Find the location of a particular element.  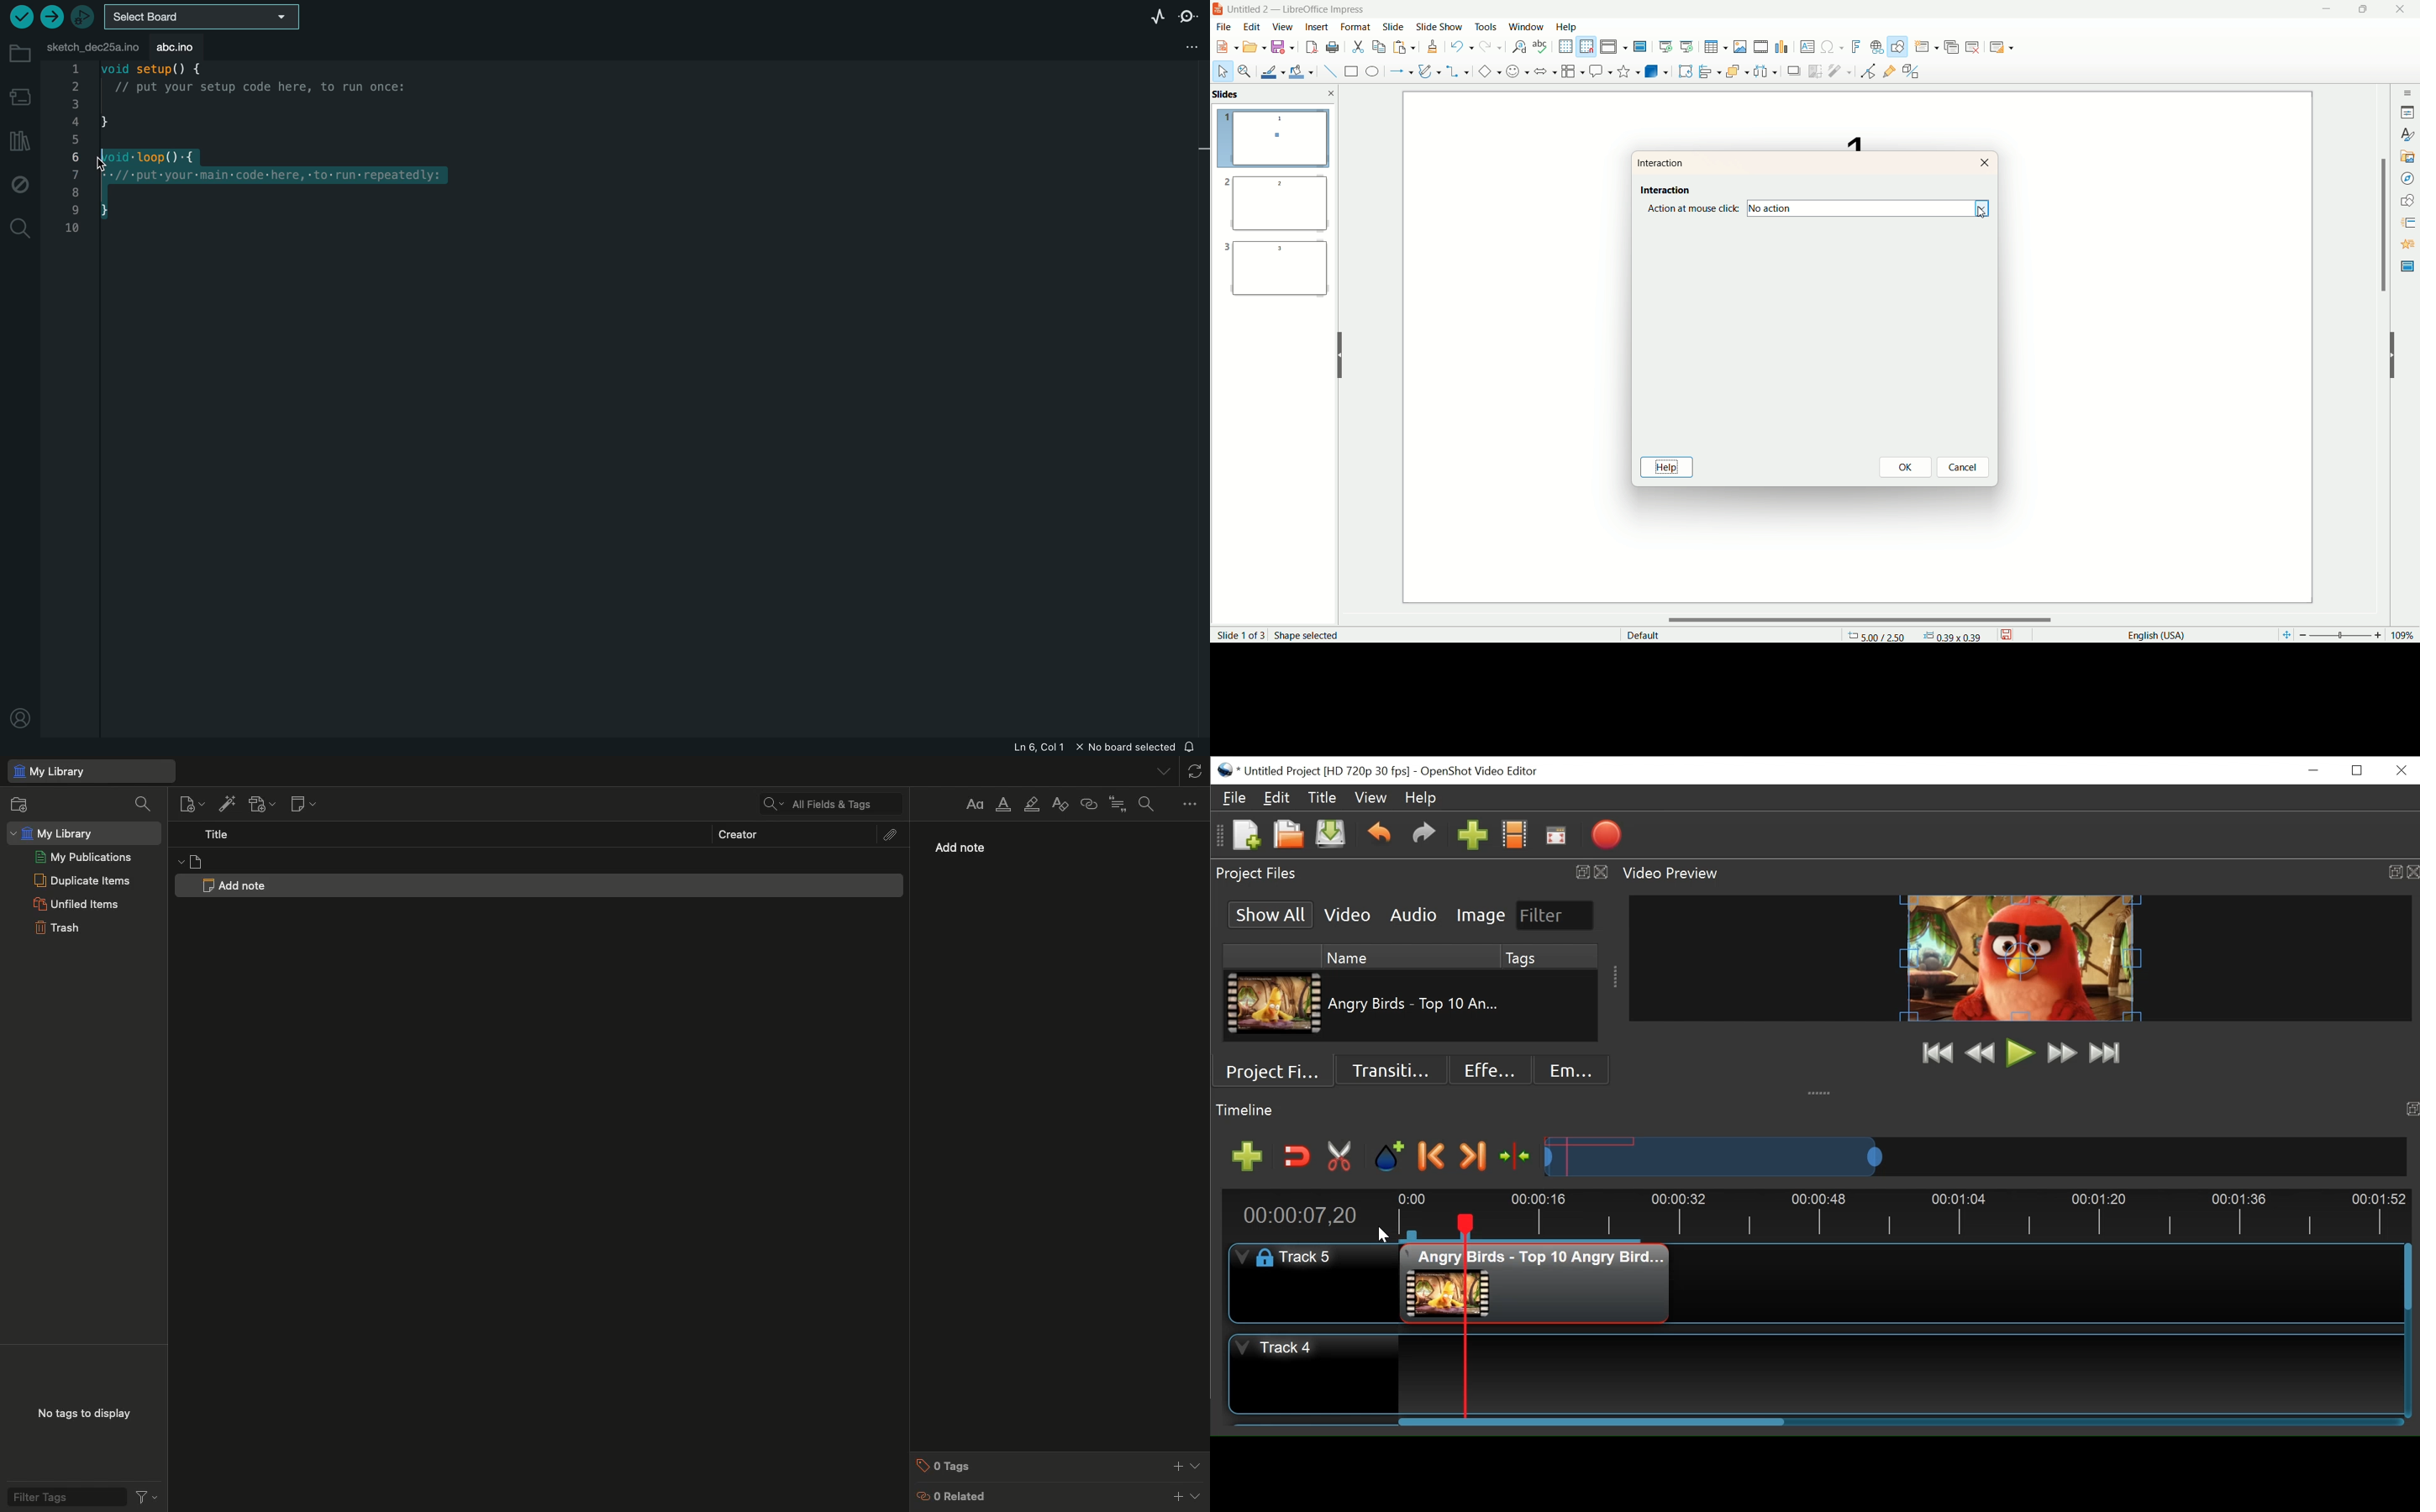

toggle extrusion is located at coordinates (1913, 72).